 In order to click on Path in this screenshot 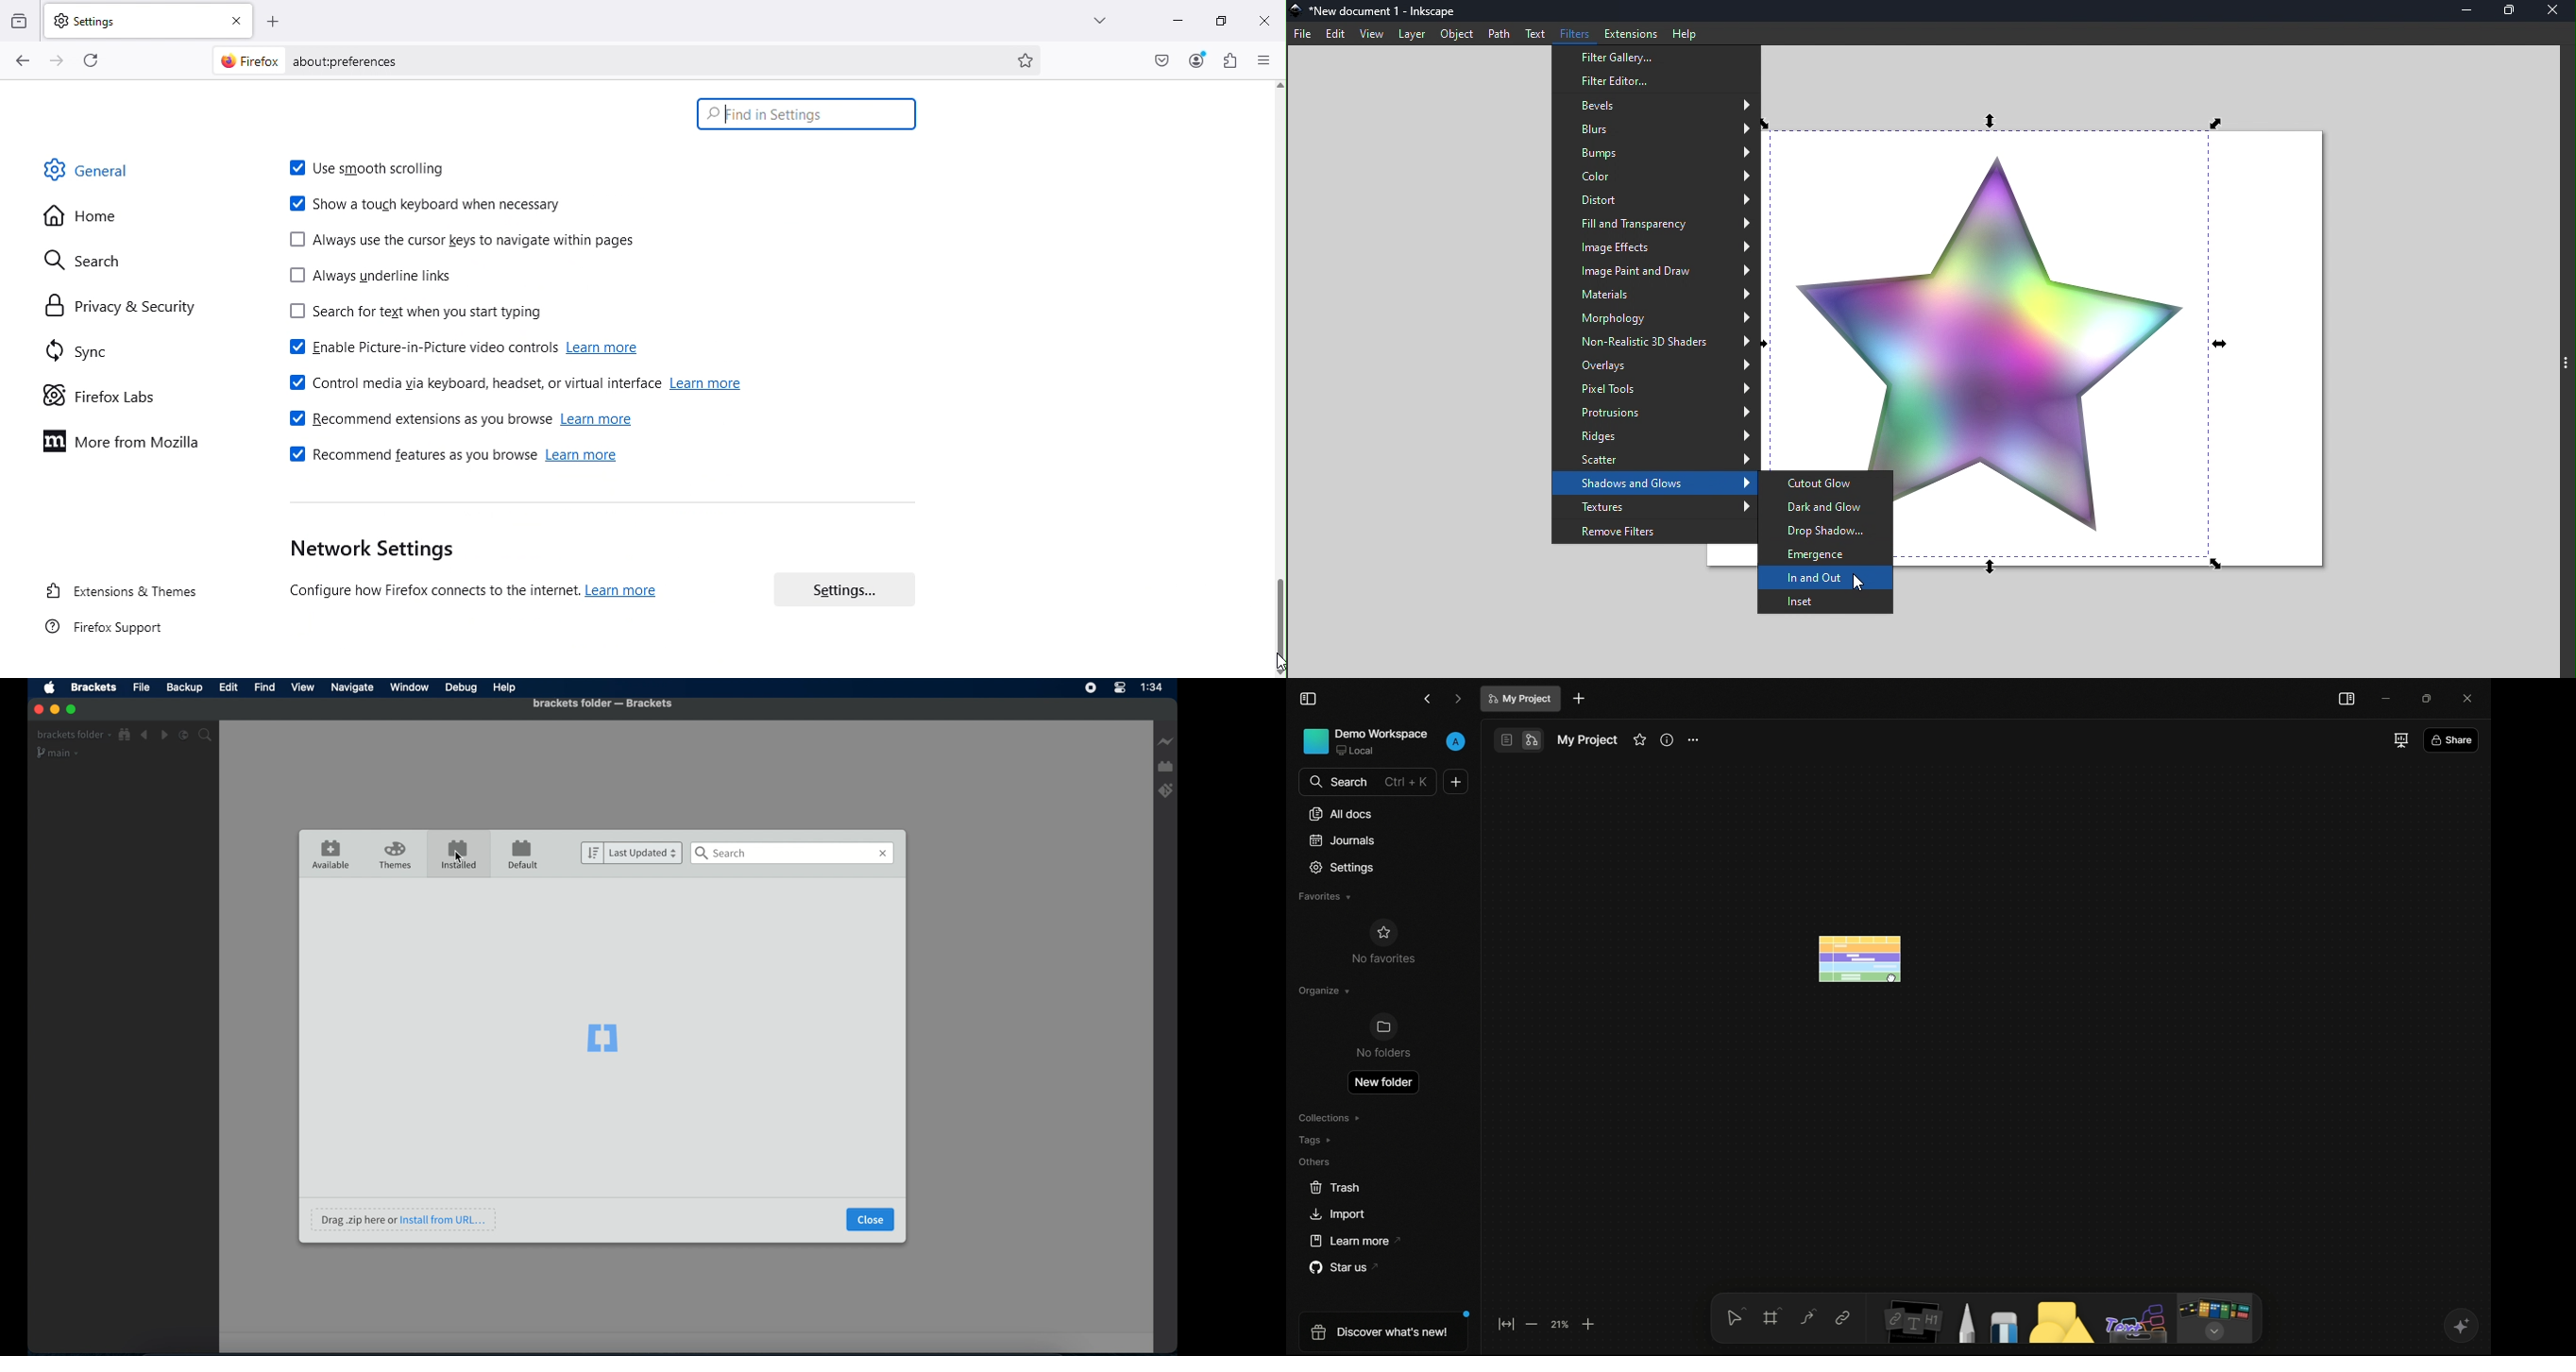, I will do `click(1501, 35)`.